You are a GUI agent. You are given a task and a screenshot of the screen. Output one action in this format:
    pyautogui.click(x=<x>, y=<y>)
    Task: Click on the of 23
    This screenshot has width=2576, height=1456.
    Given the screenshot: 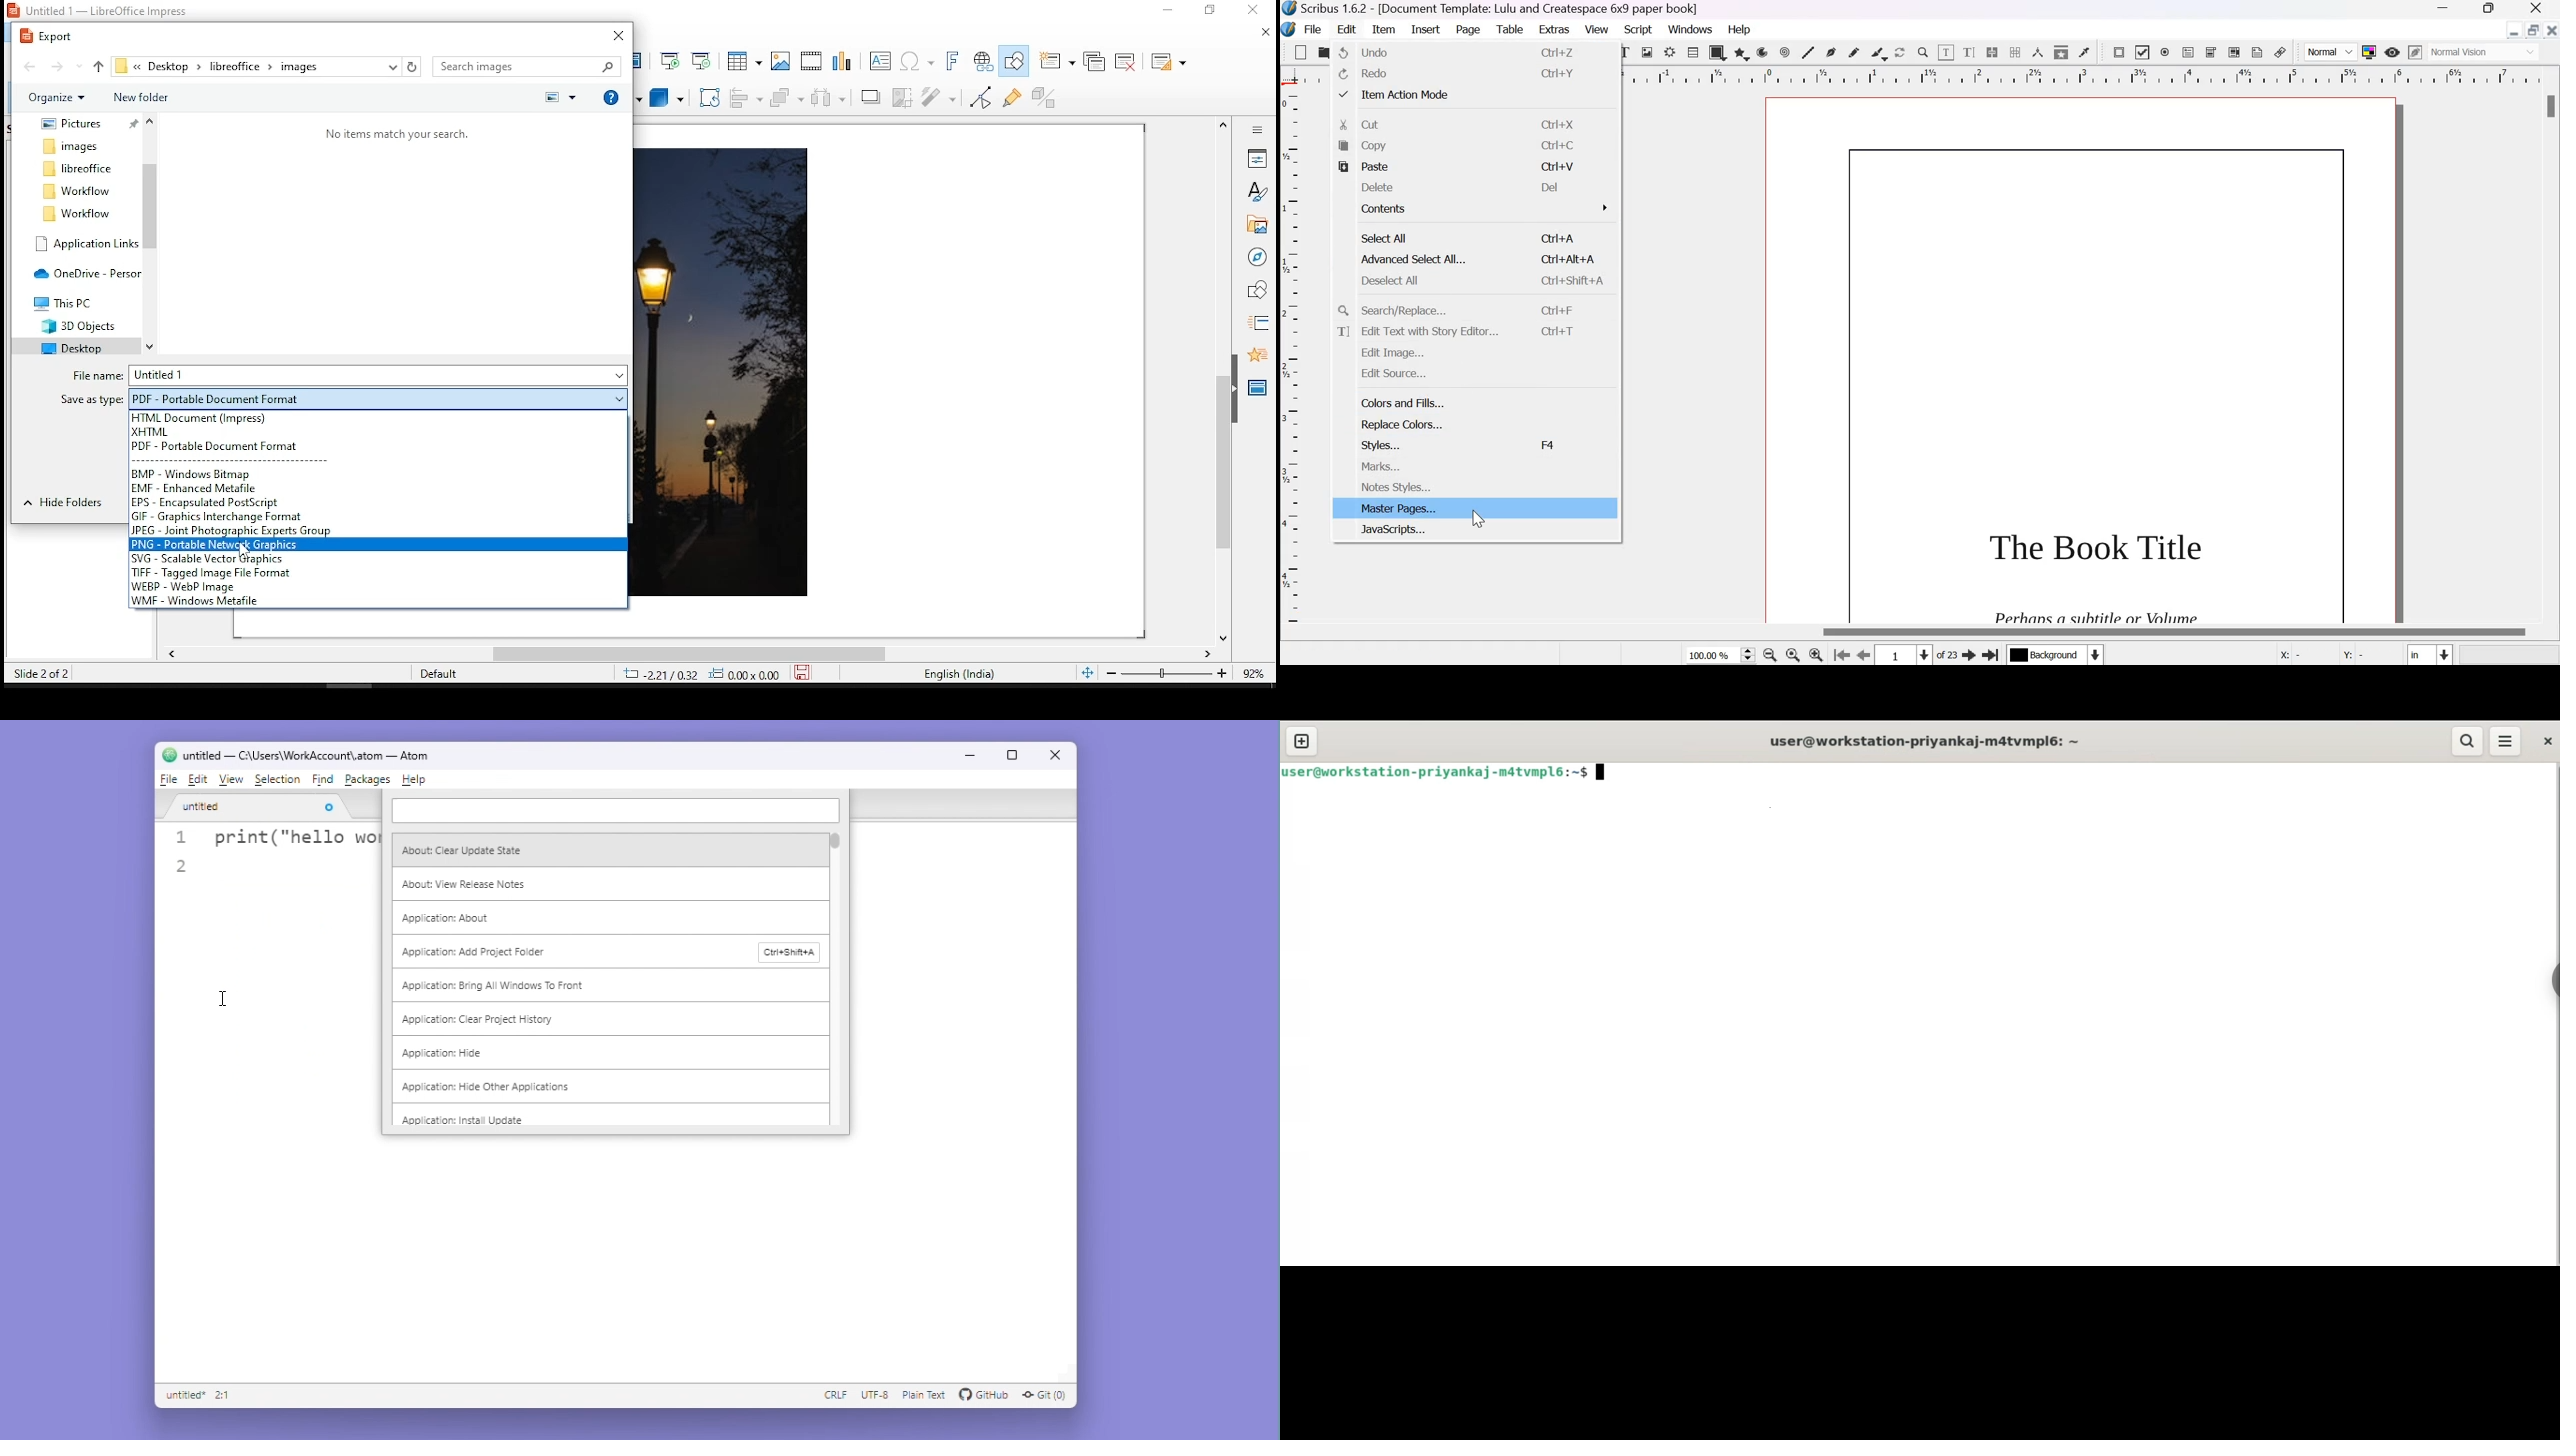 What is the action you would take?
    pyautogui.click(x=1947, y=655)
    